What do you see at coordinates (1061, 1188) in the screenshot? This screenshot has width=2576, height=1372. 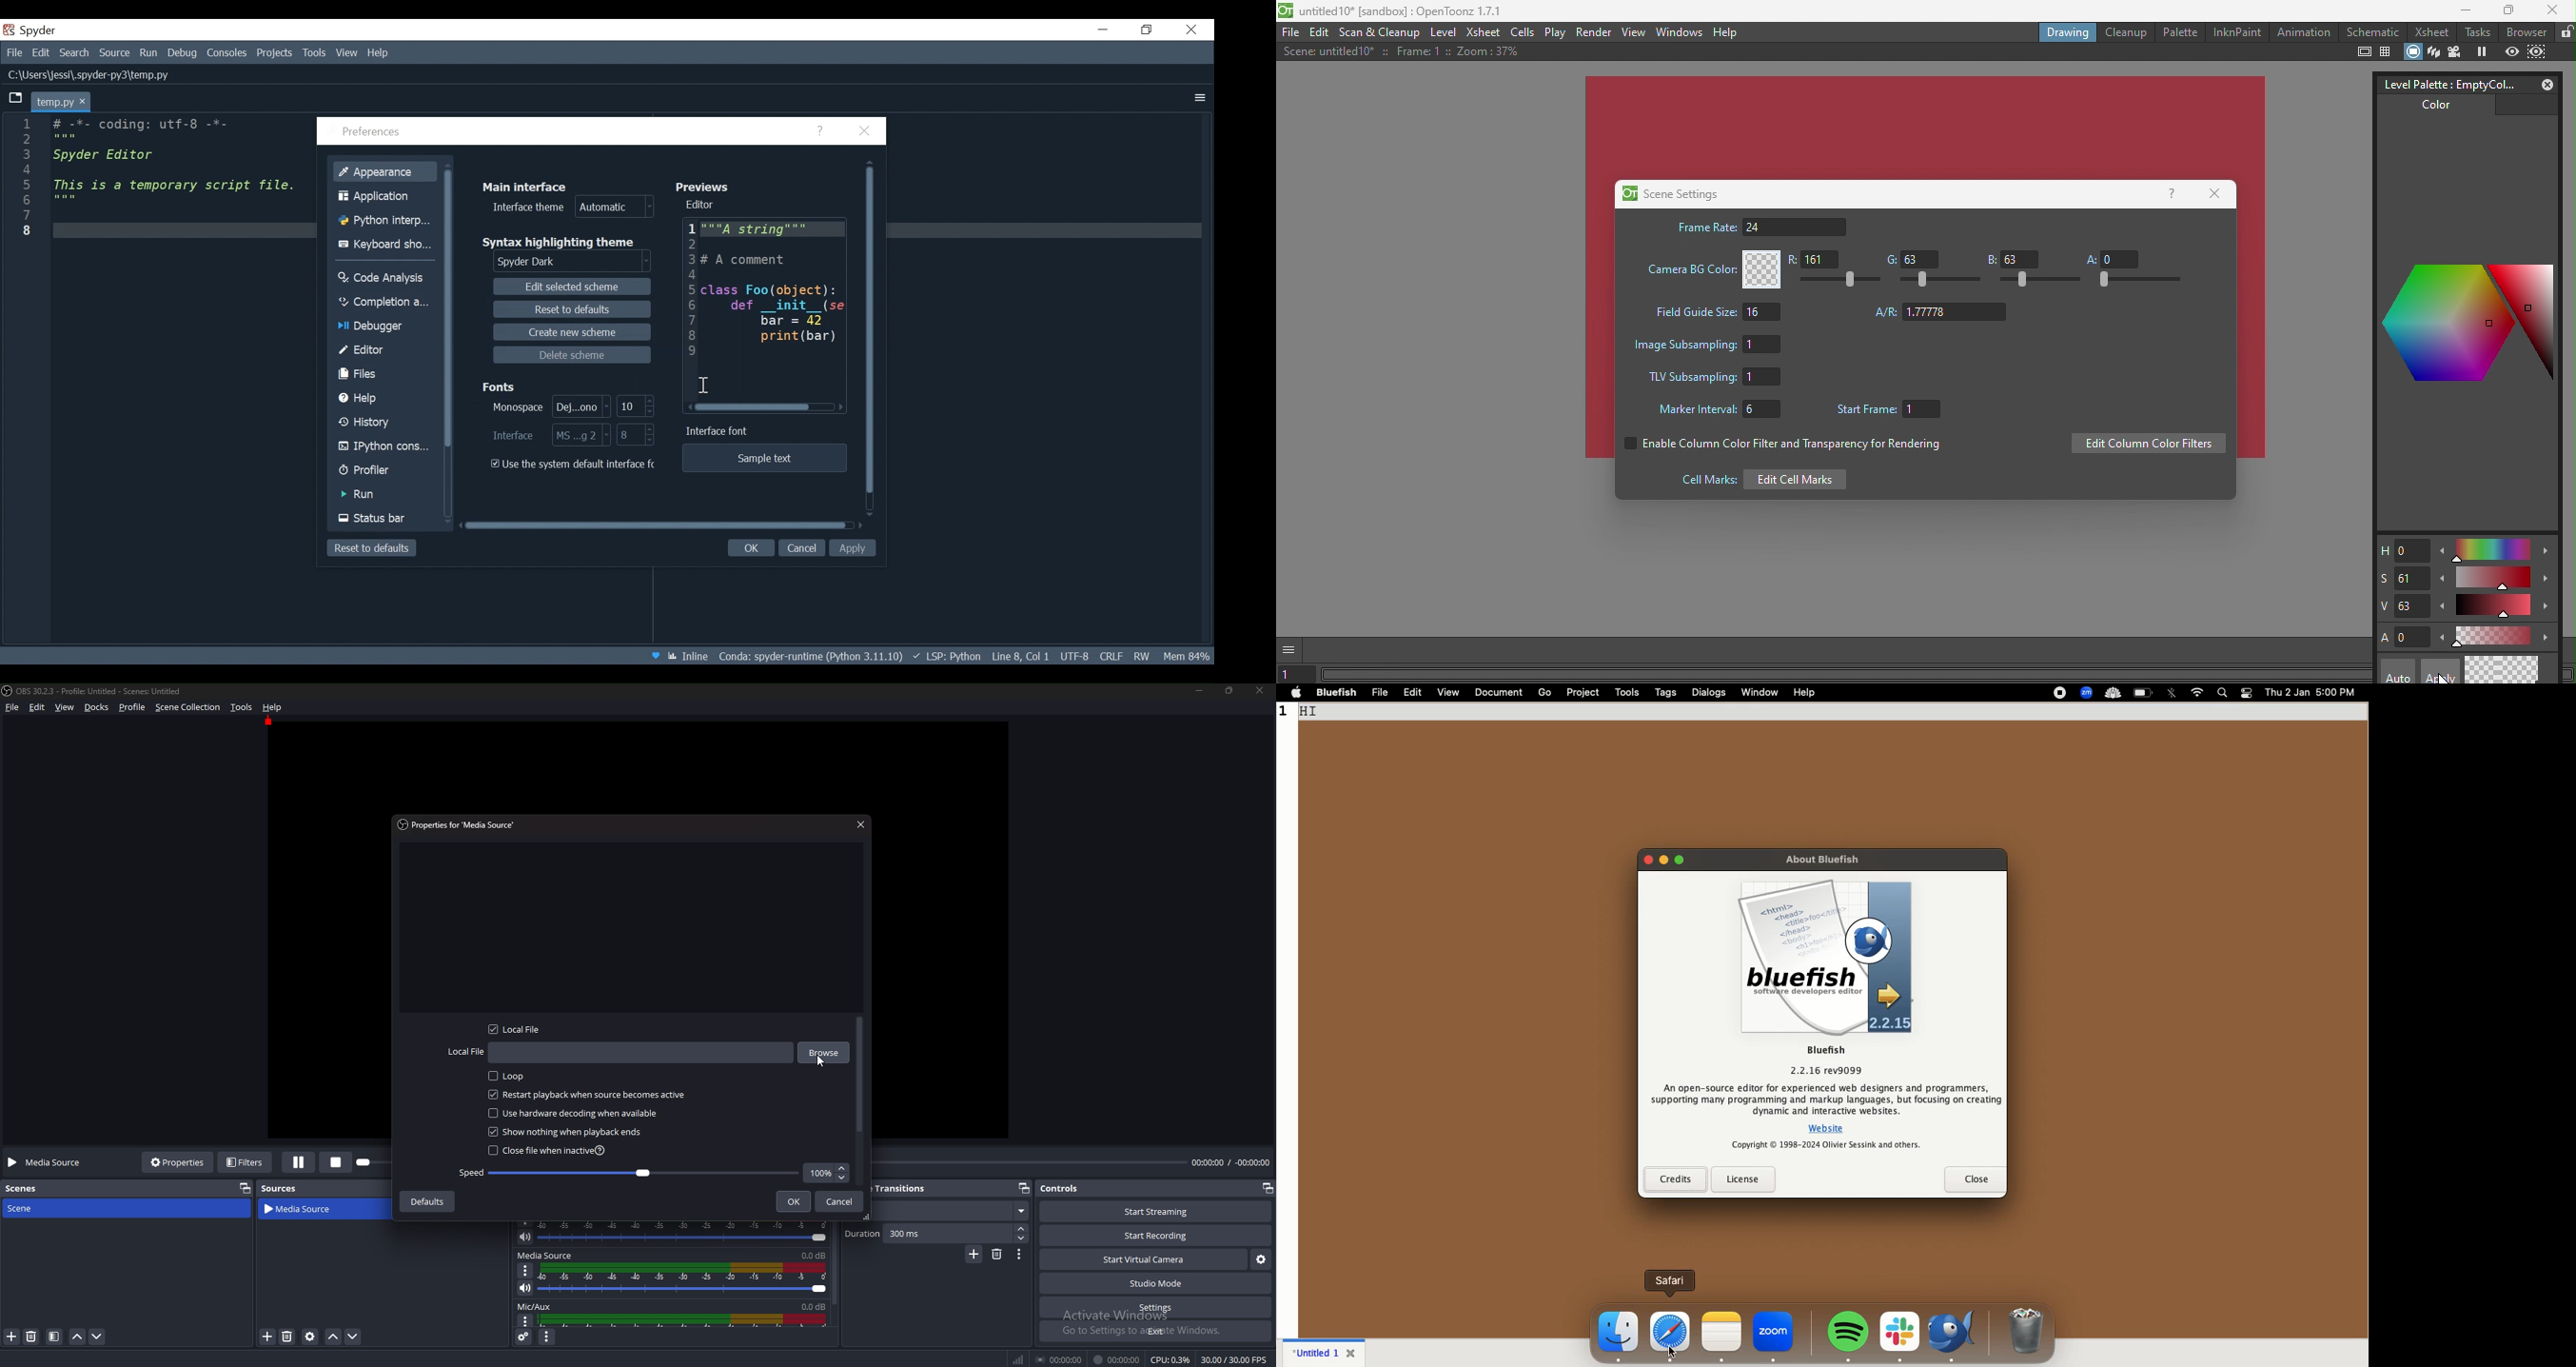 I see `Controls ` at bounding box center [1061, 1188].